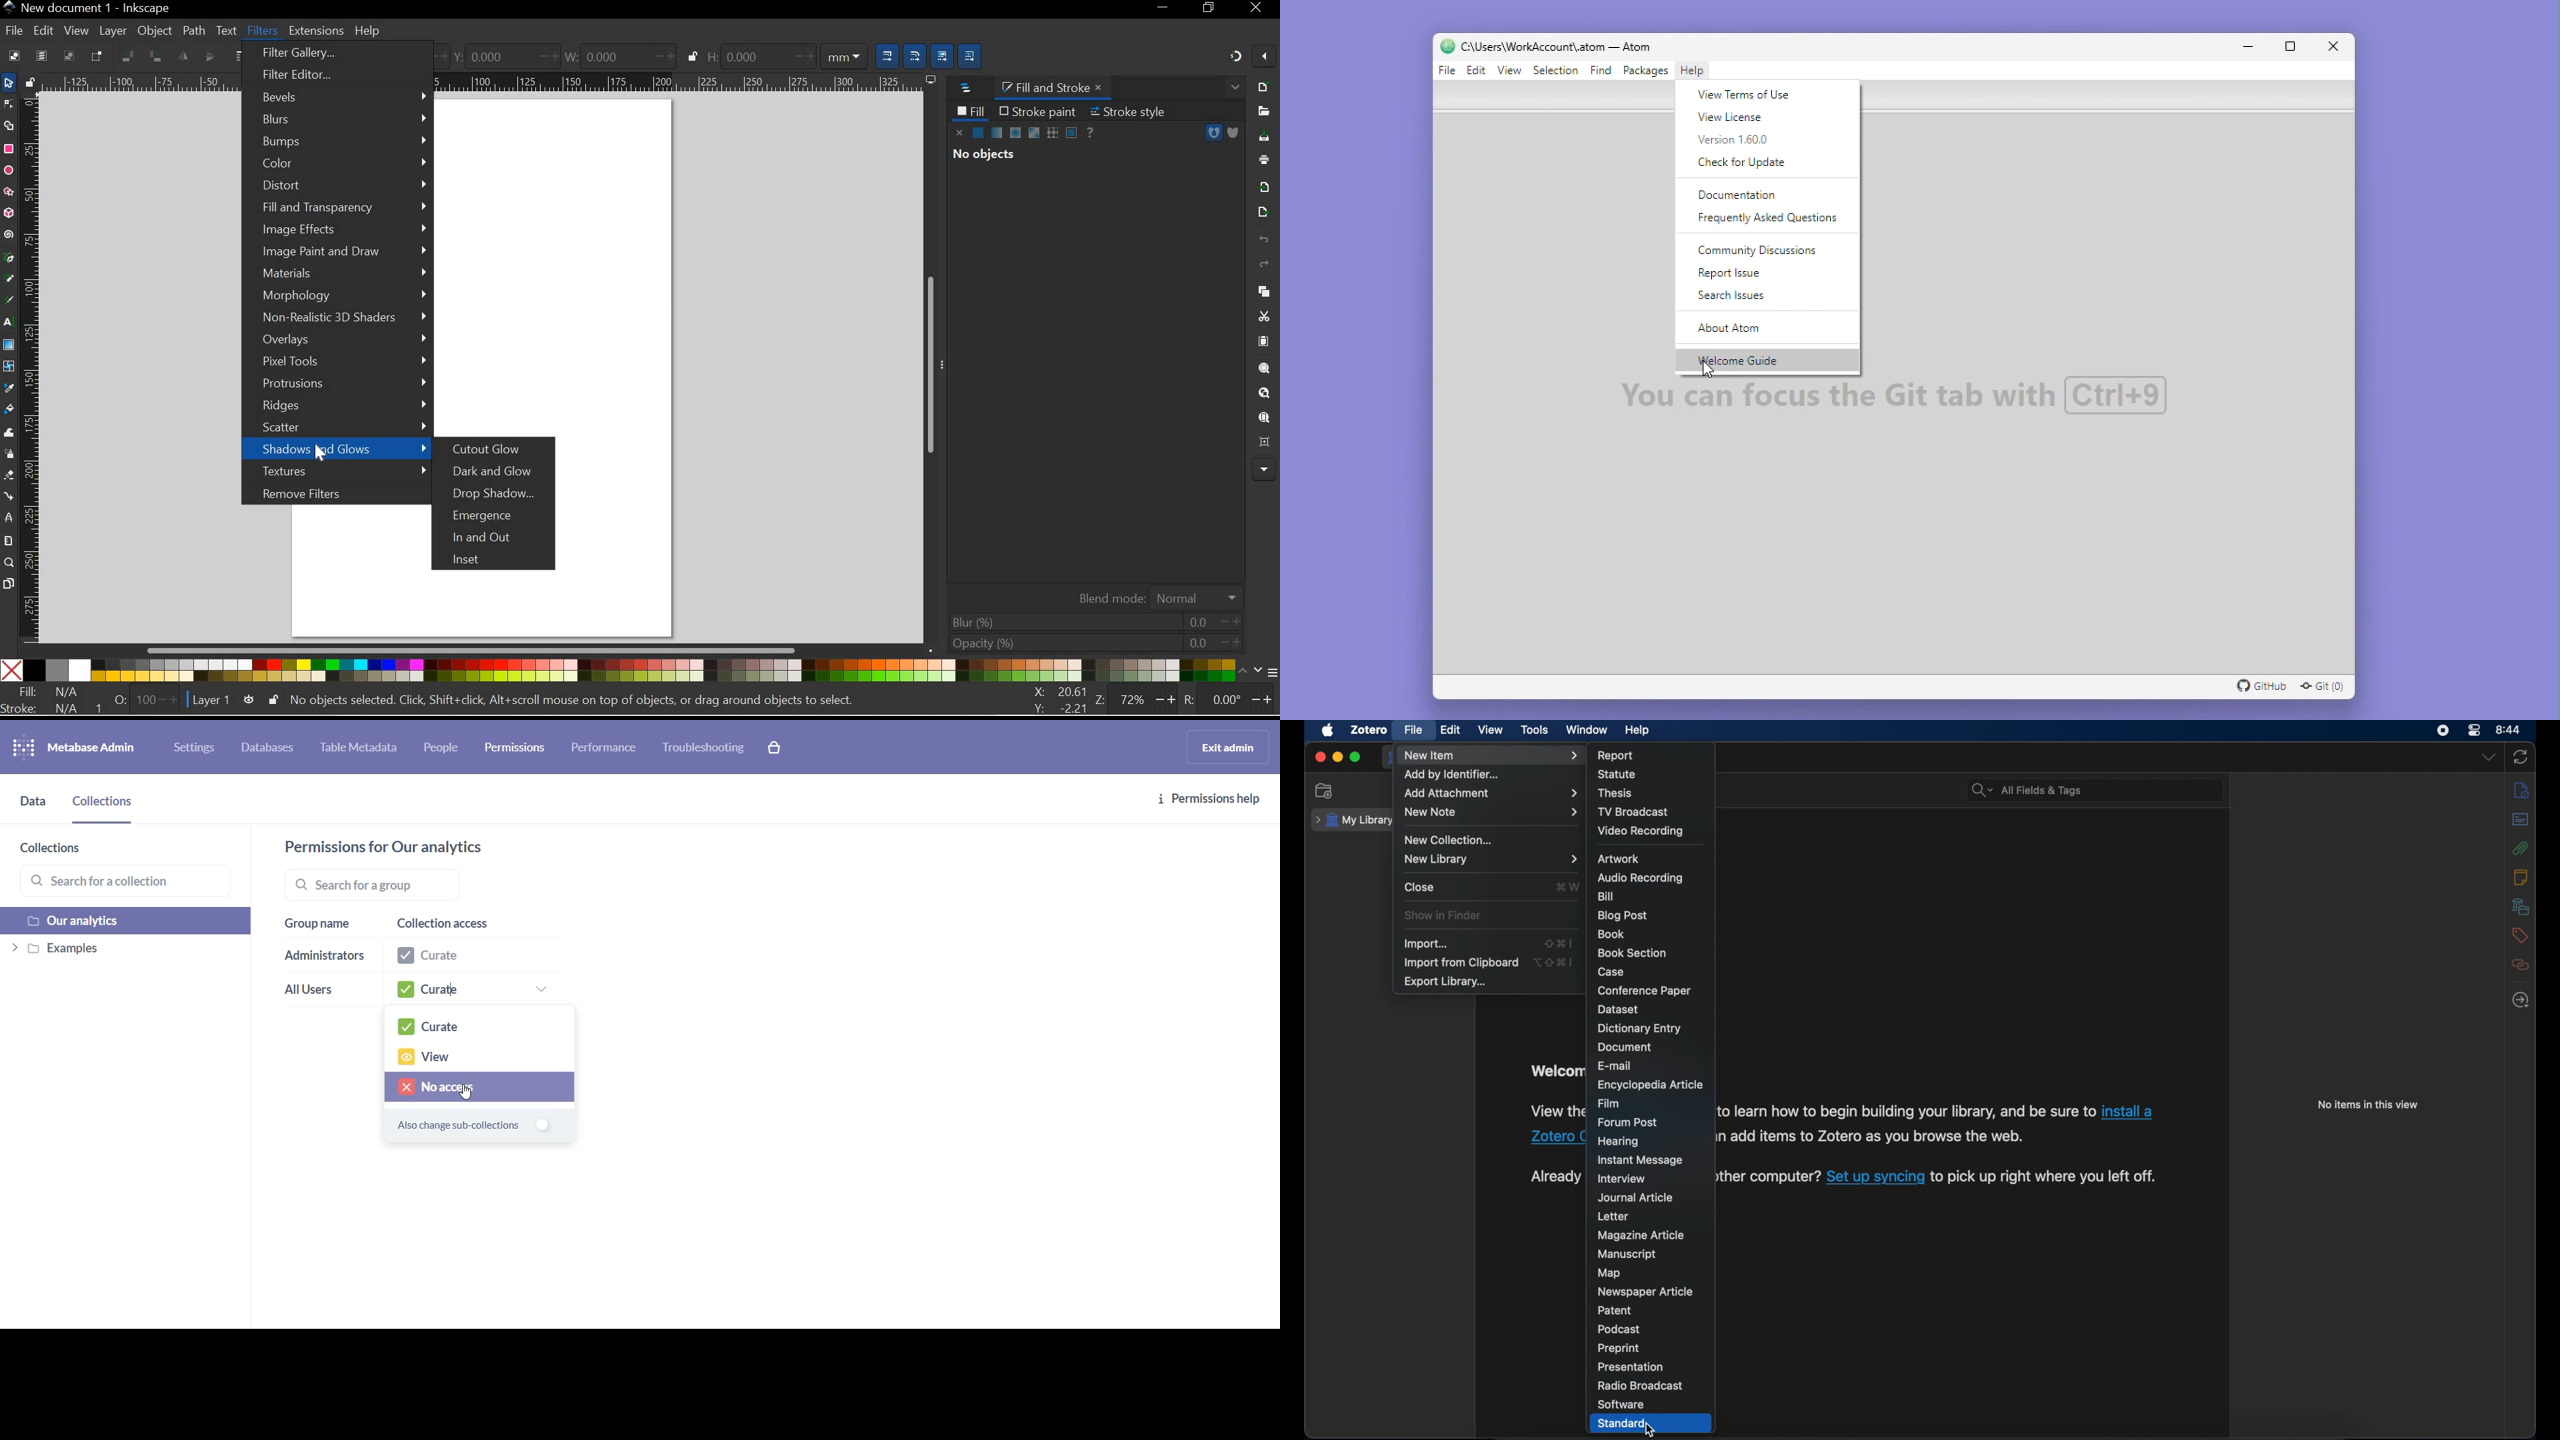 This screenshot has height=1456, width=2576. I want to click on Selection, so click(1552, 72).